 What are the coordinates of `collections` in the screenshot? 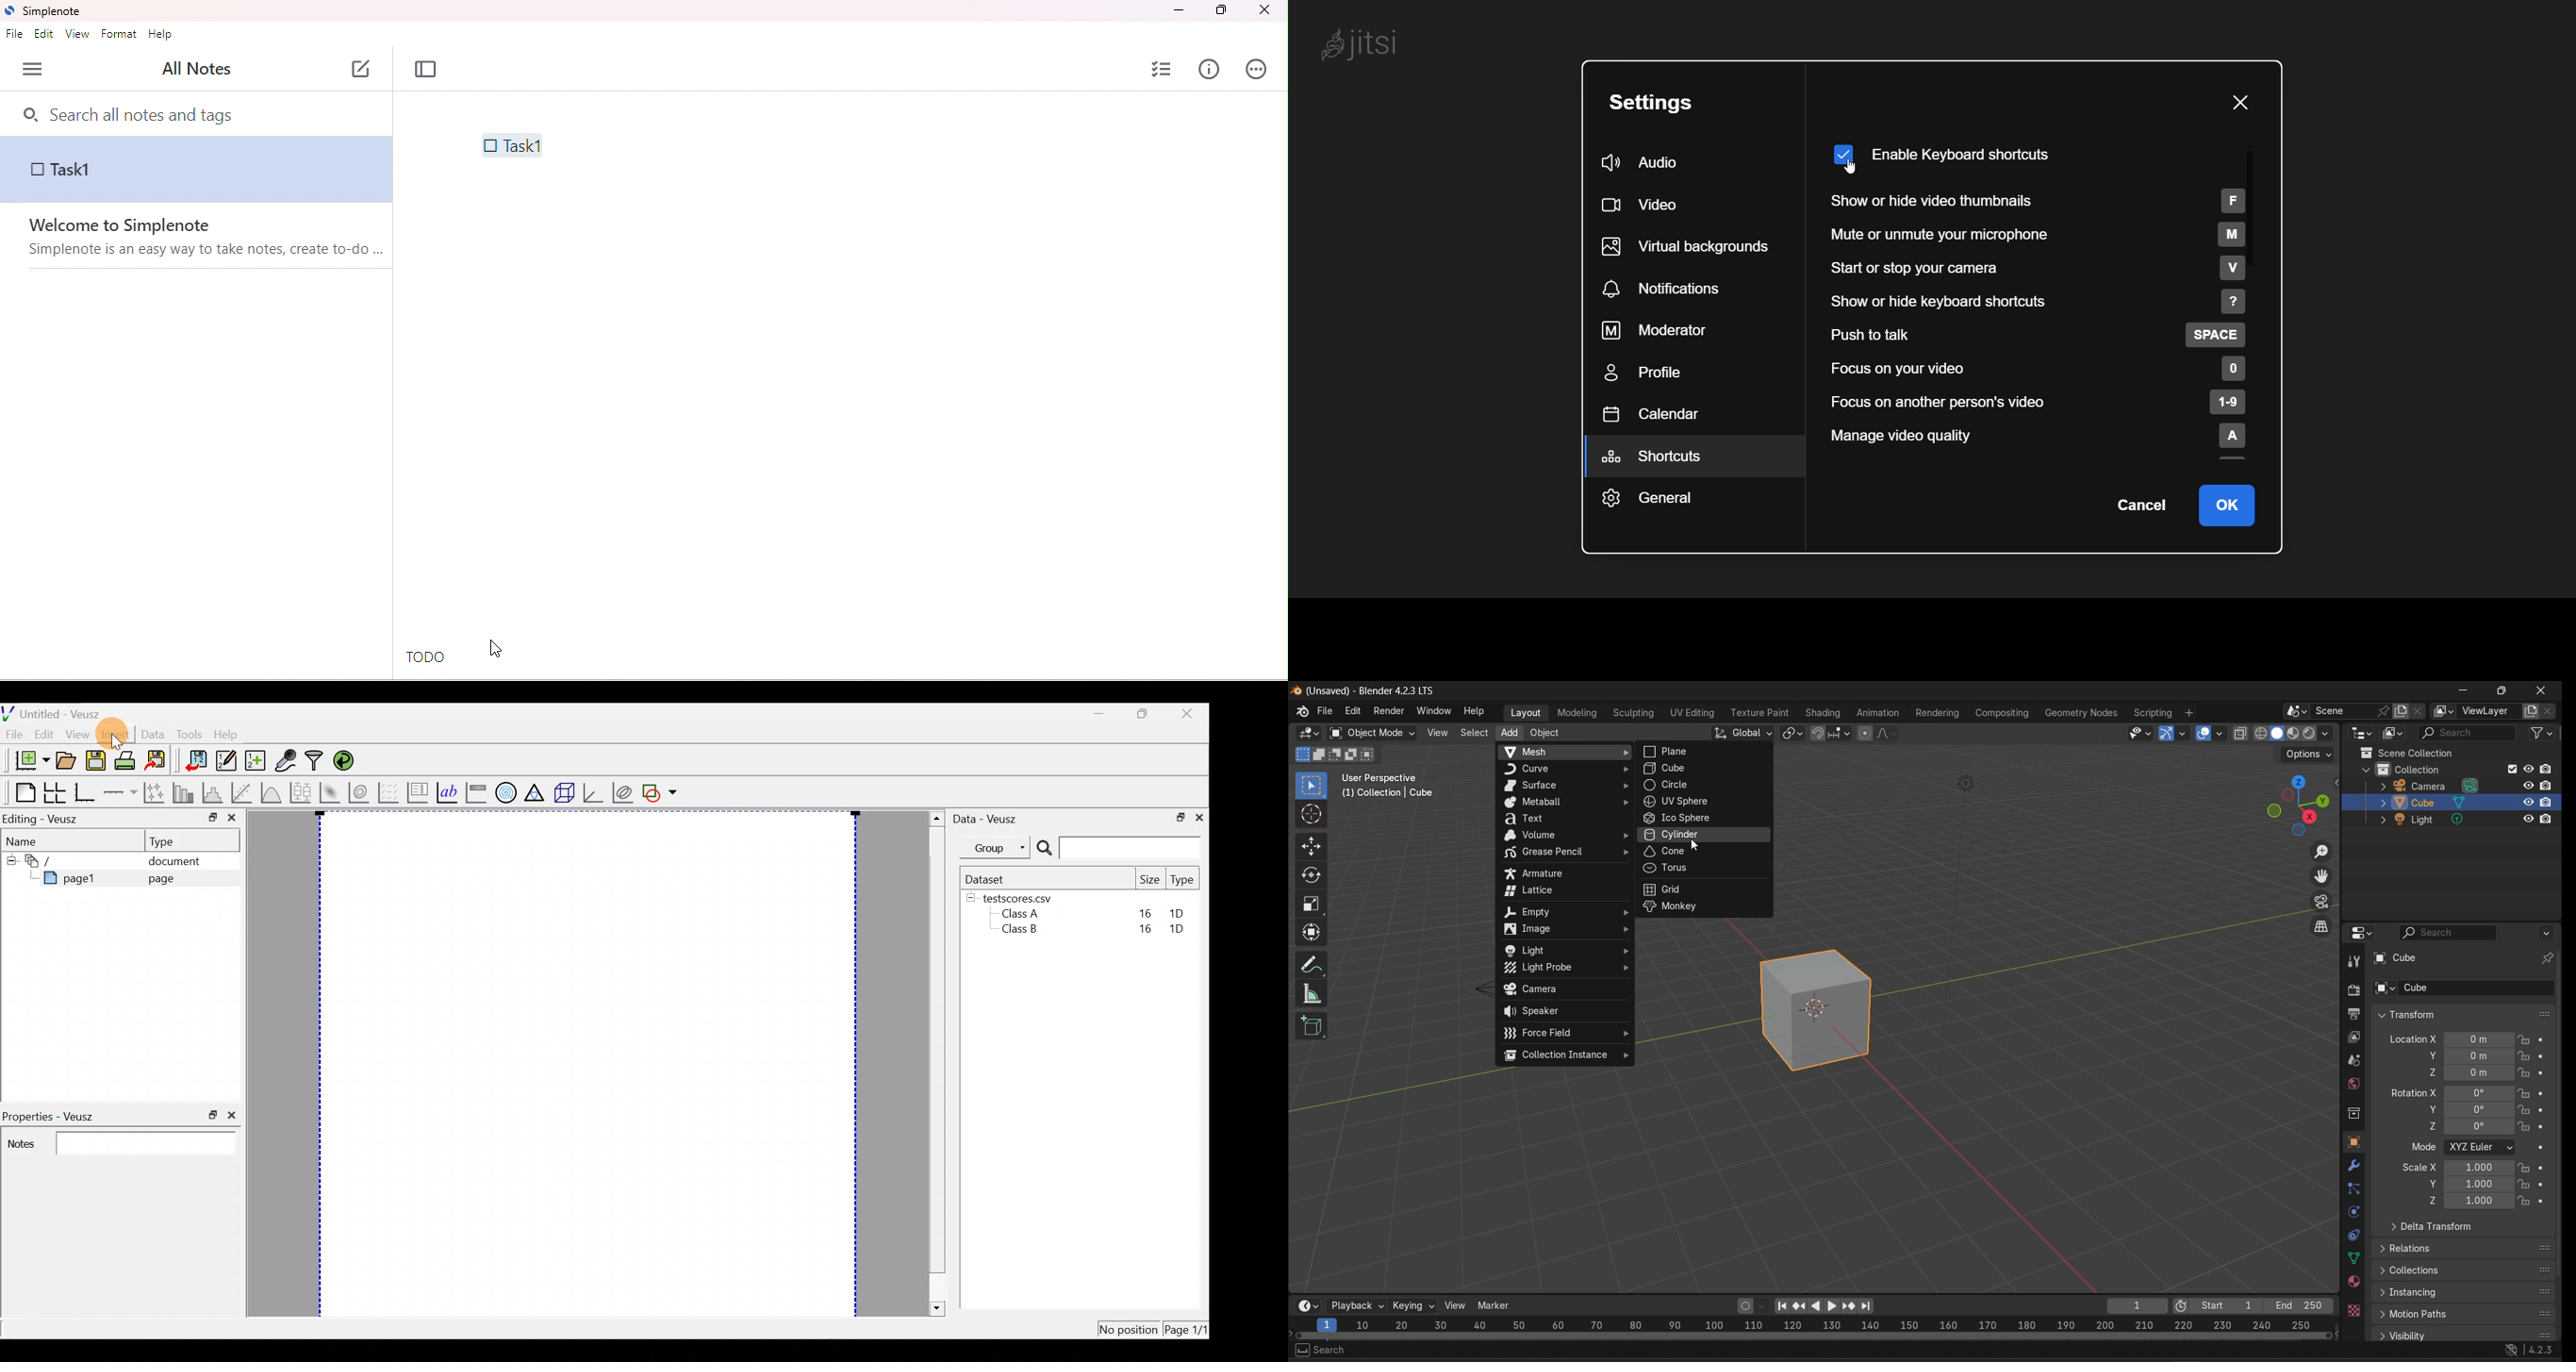 It's located at (2465, 1268).